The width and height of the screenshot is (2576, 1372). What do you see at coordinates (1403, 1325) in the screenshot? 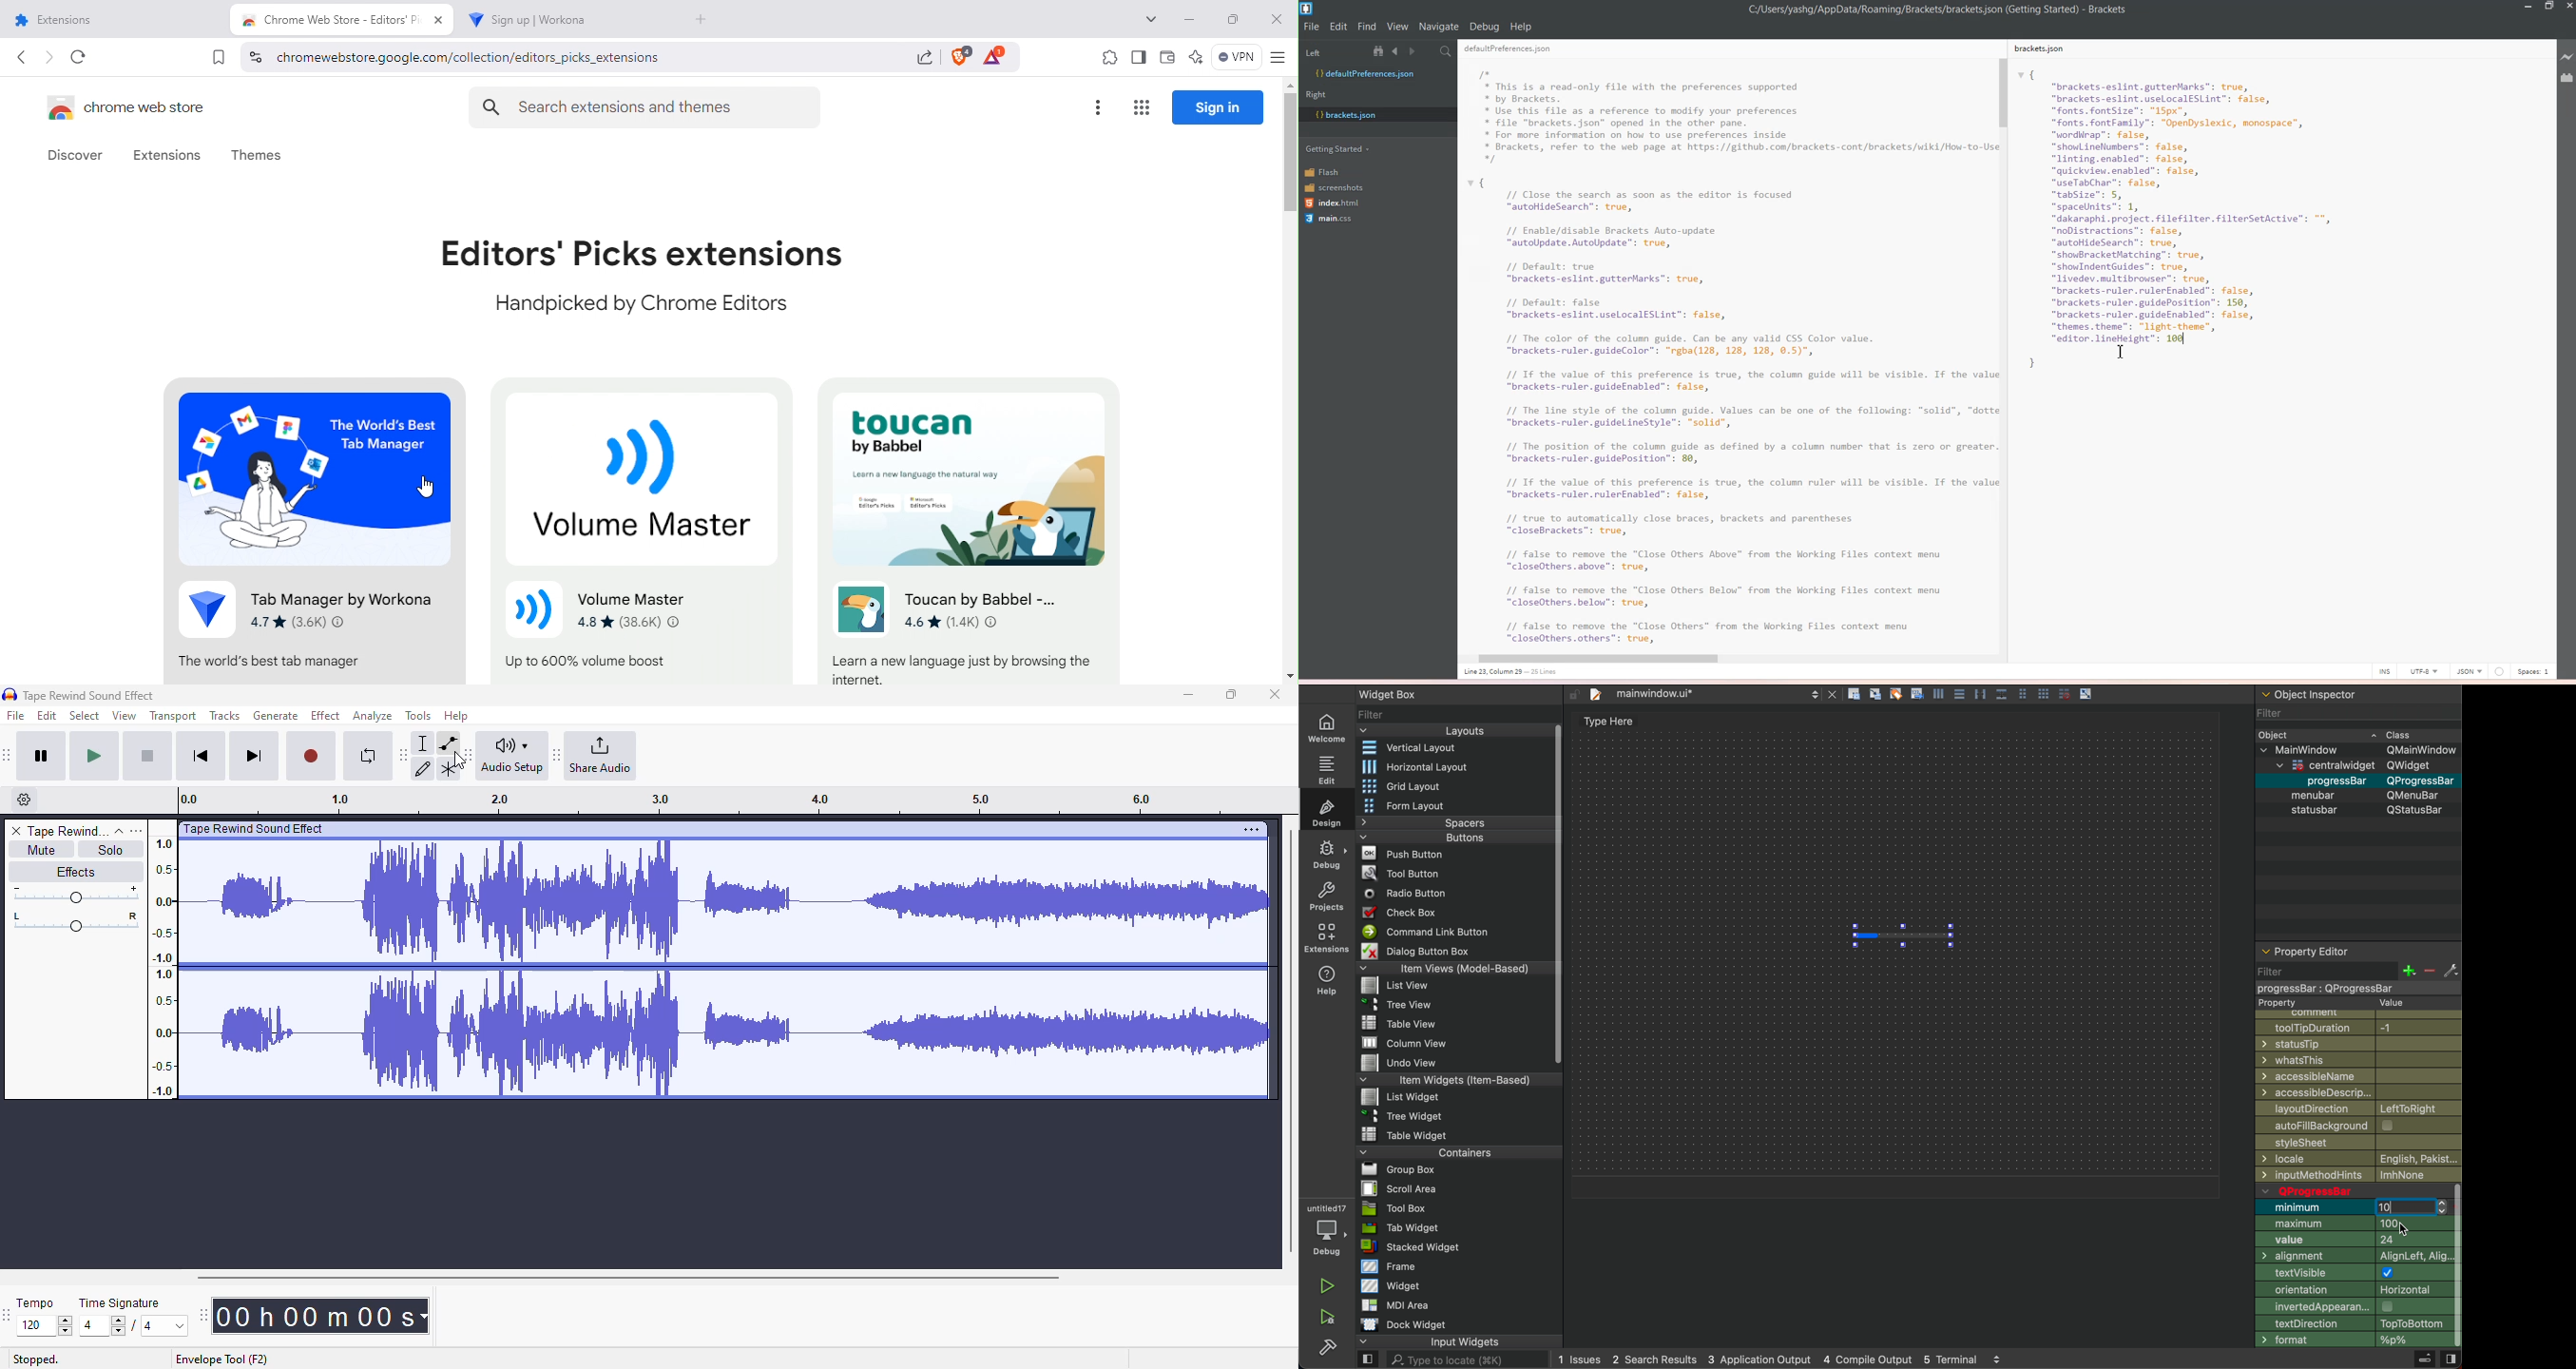
I see `Dock WIdget` at bounding box center [1403, 1325].